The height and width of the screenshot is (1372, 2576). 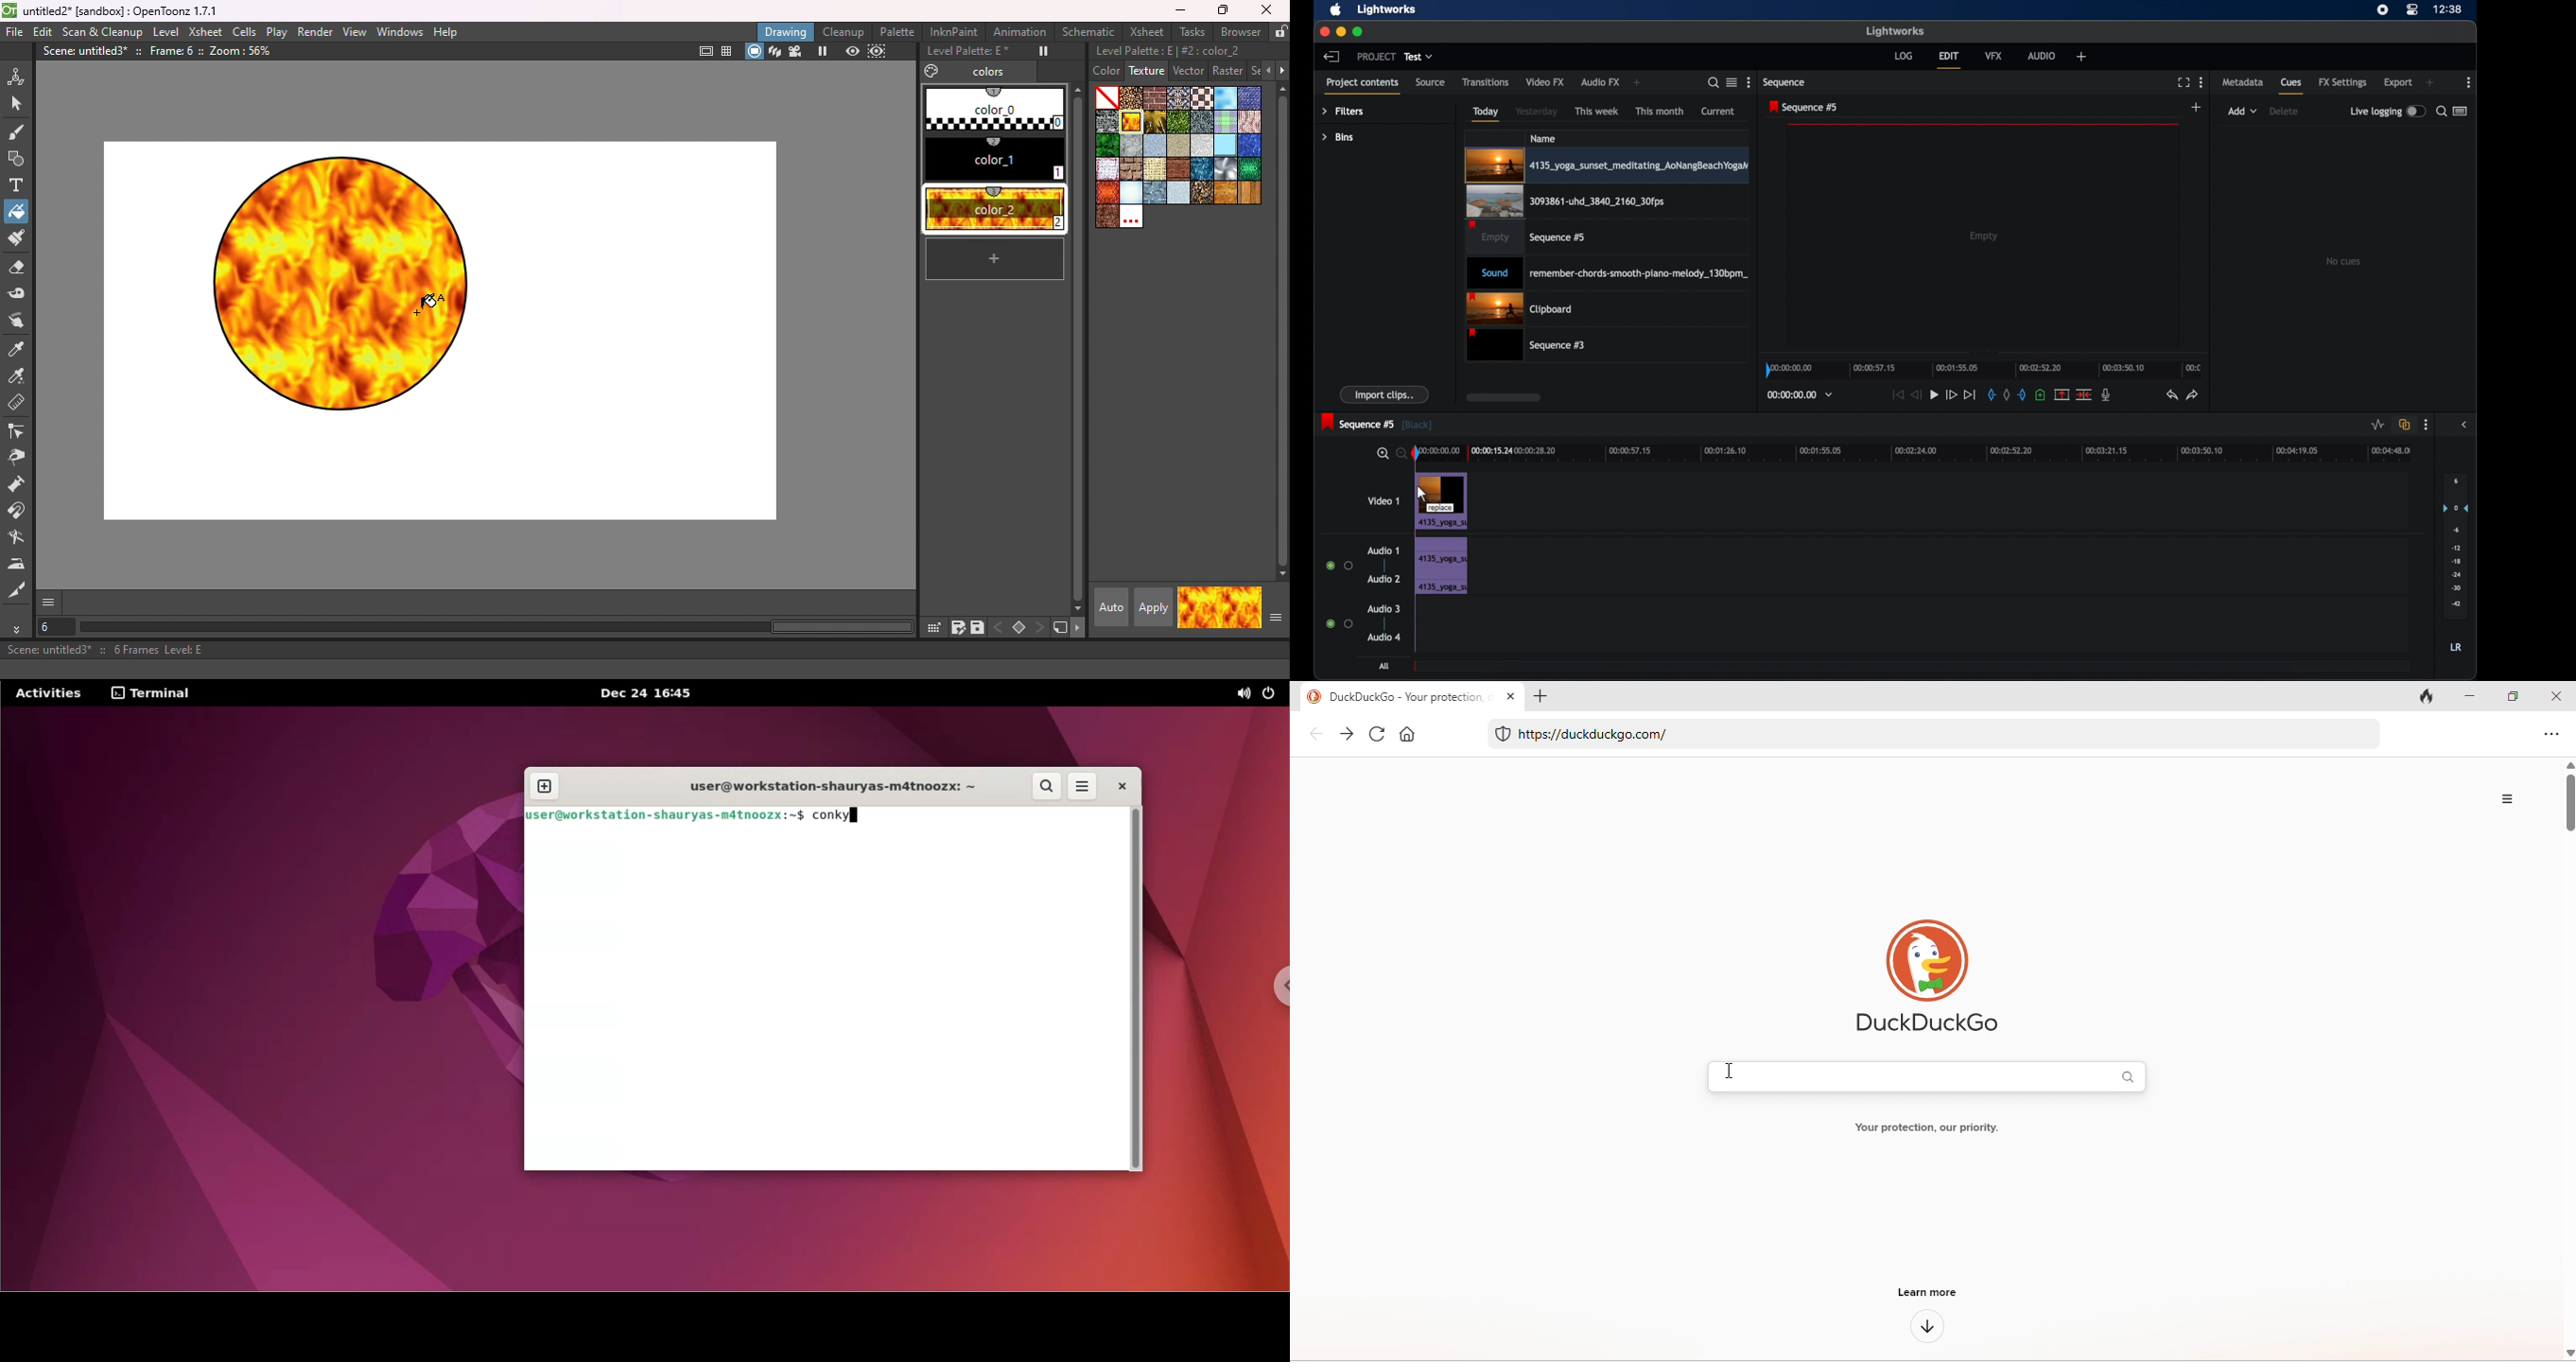 I want to click on project contents, so click(x=1362, y=86).